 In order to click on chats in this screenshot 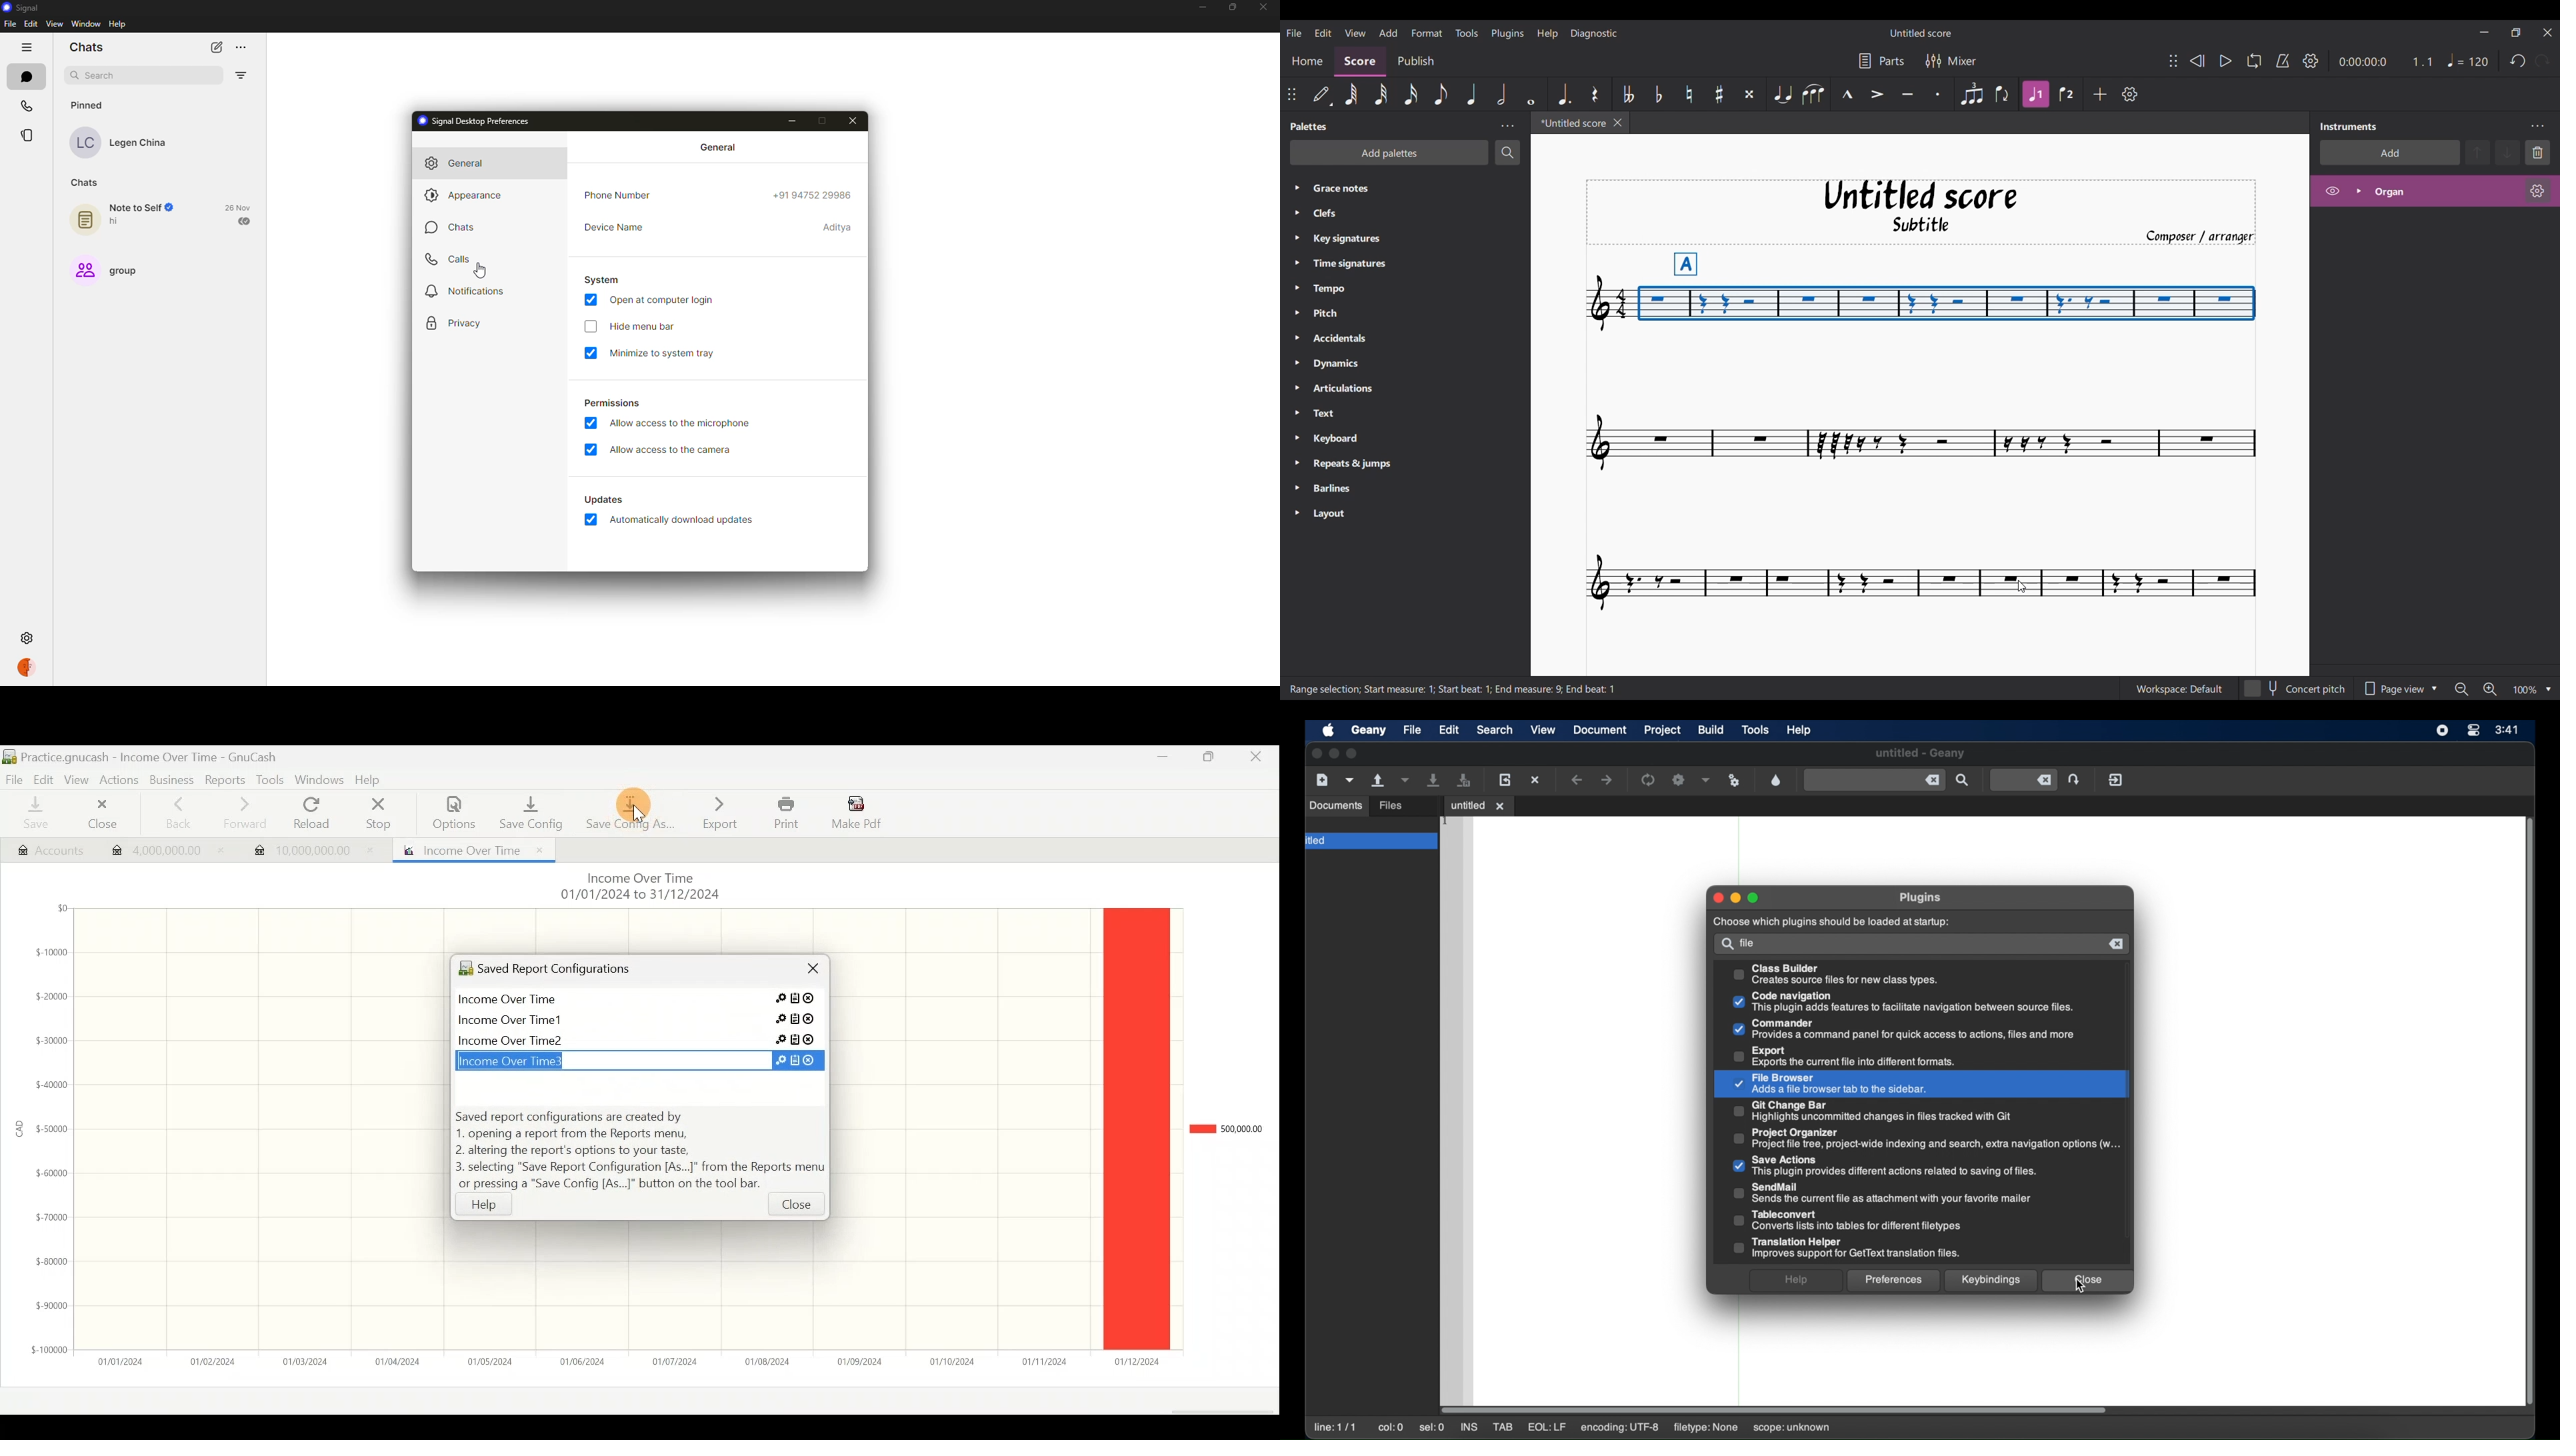, I will do `click(85, 48)`.